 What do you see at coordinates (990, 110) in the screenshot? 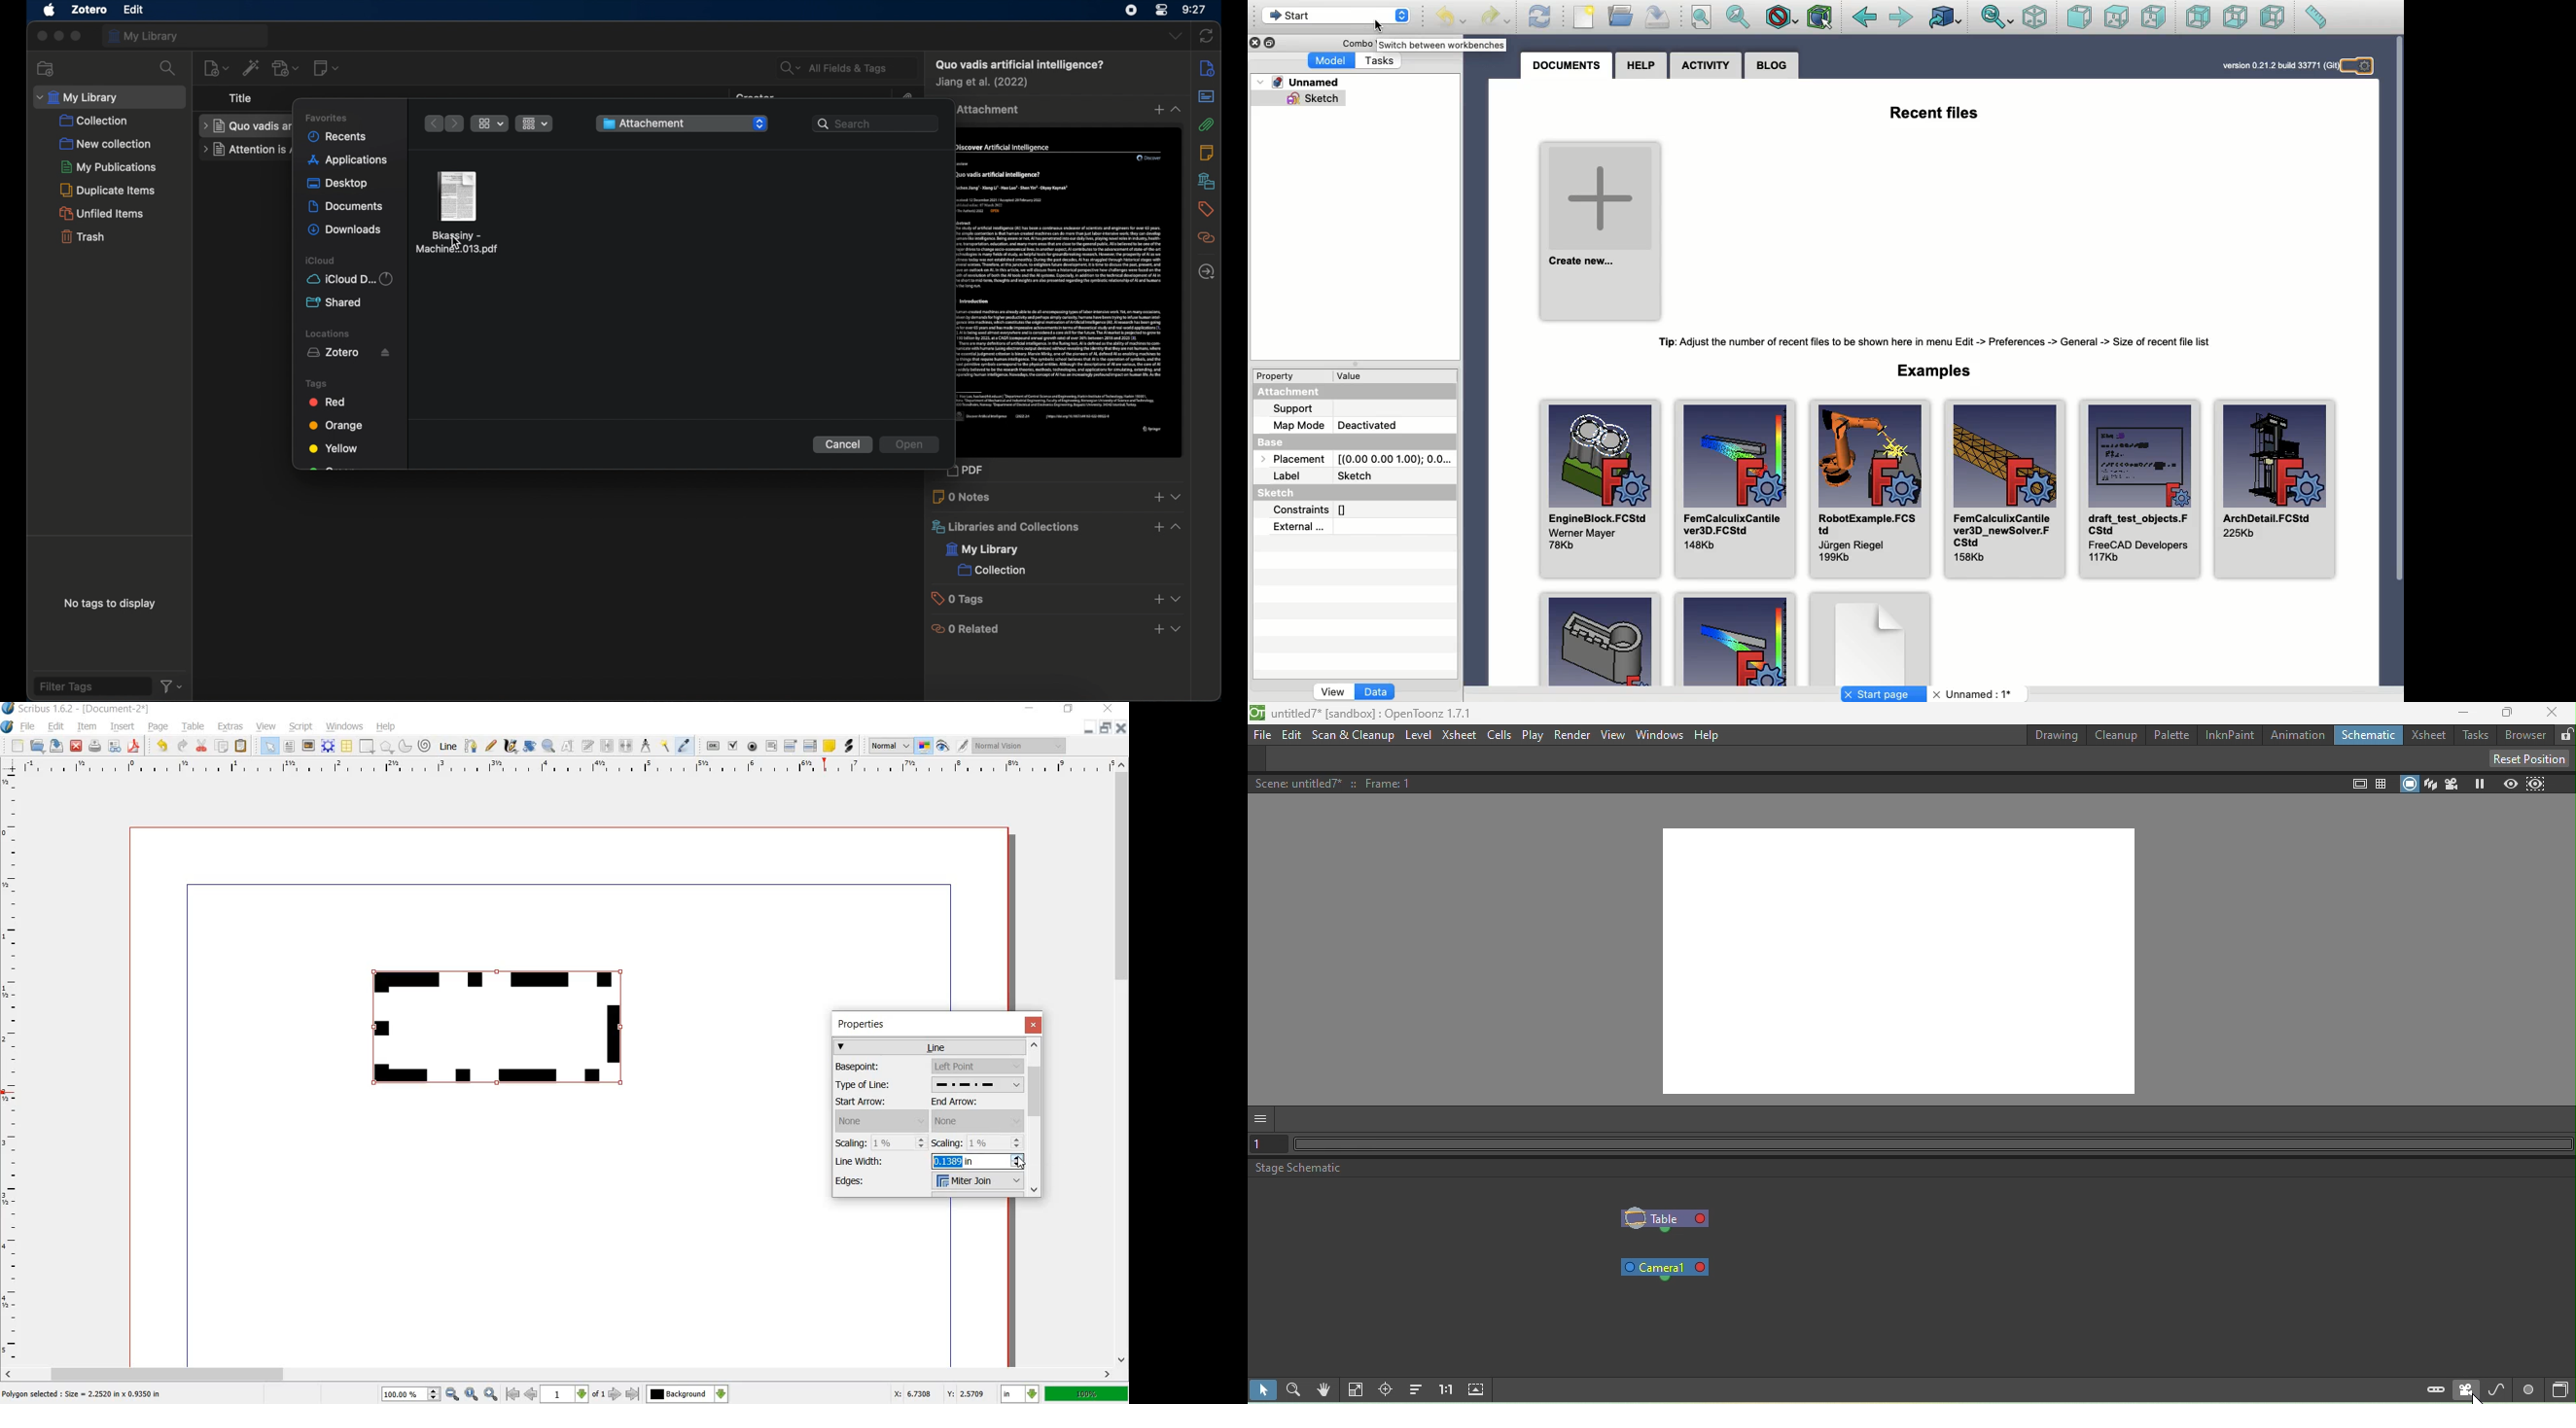
I see `1 attachment` at bounding box center [990, 110].